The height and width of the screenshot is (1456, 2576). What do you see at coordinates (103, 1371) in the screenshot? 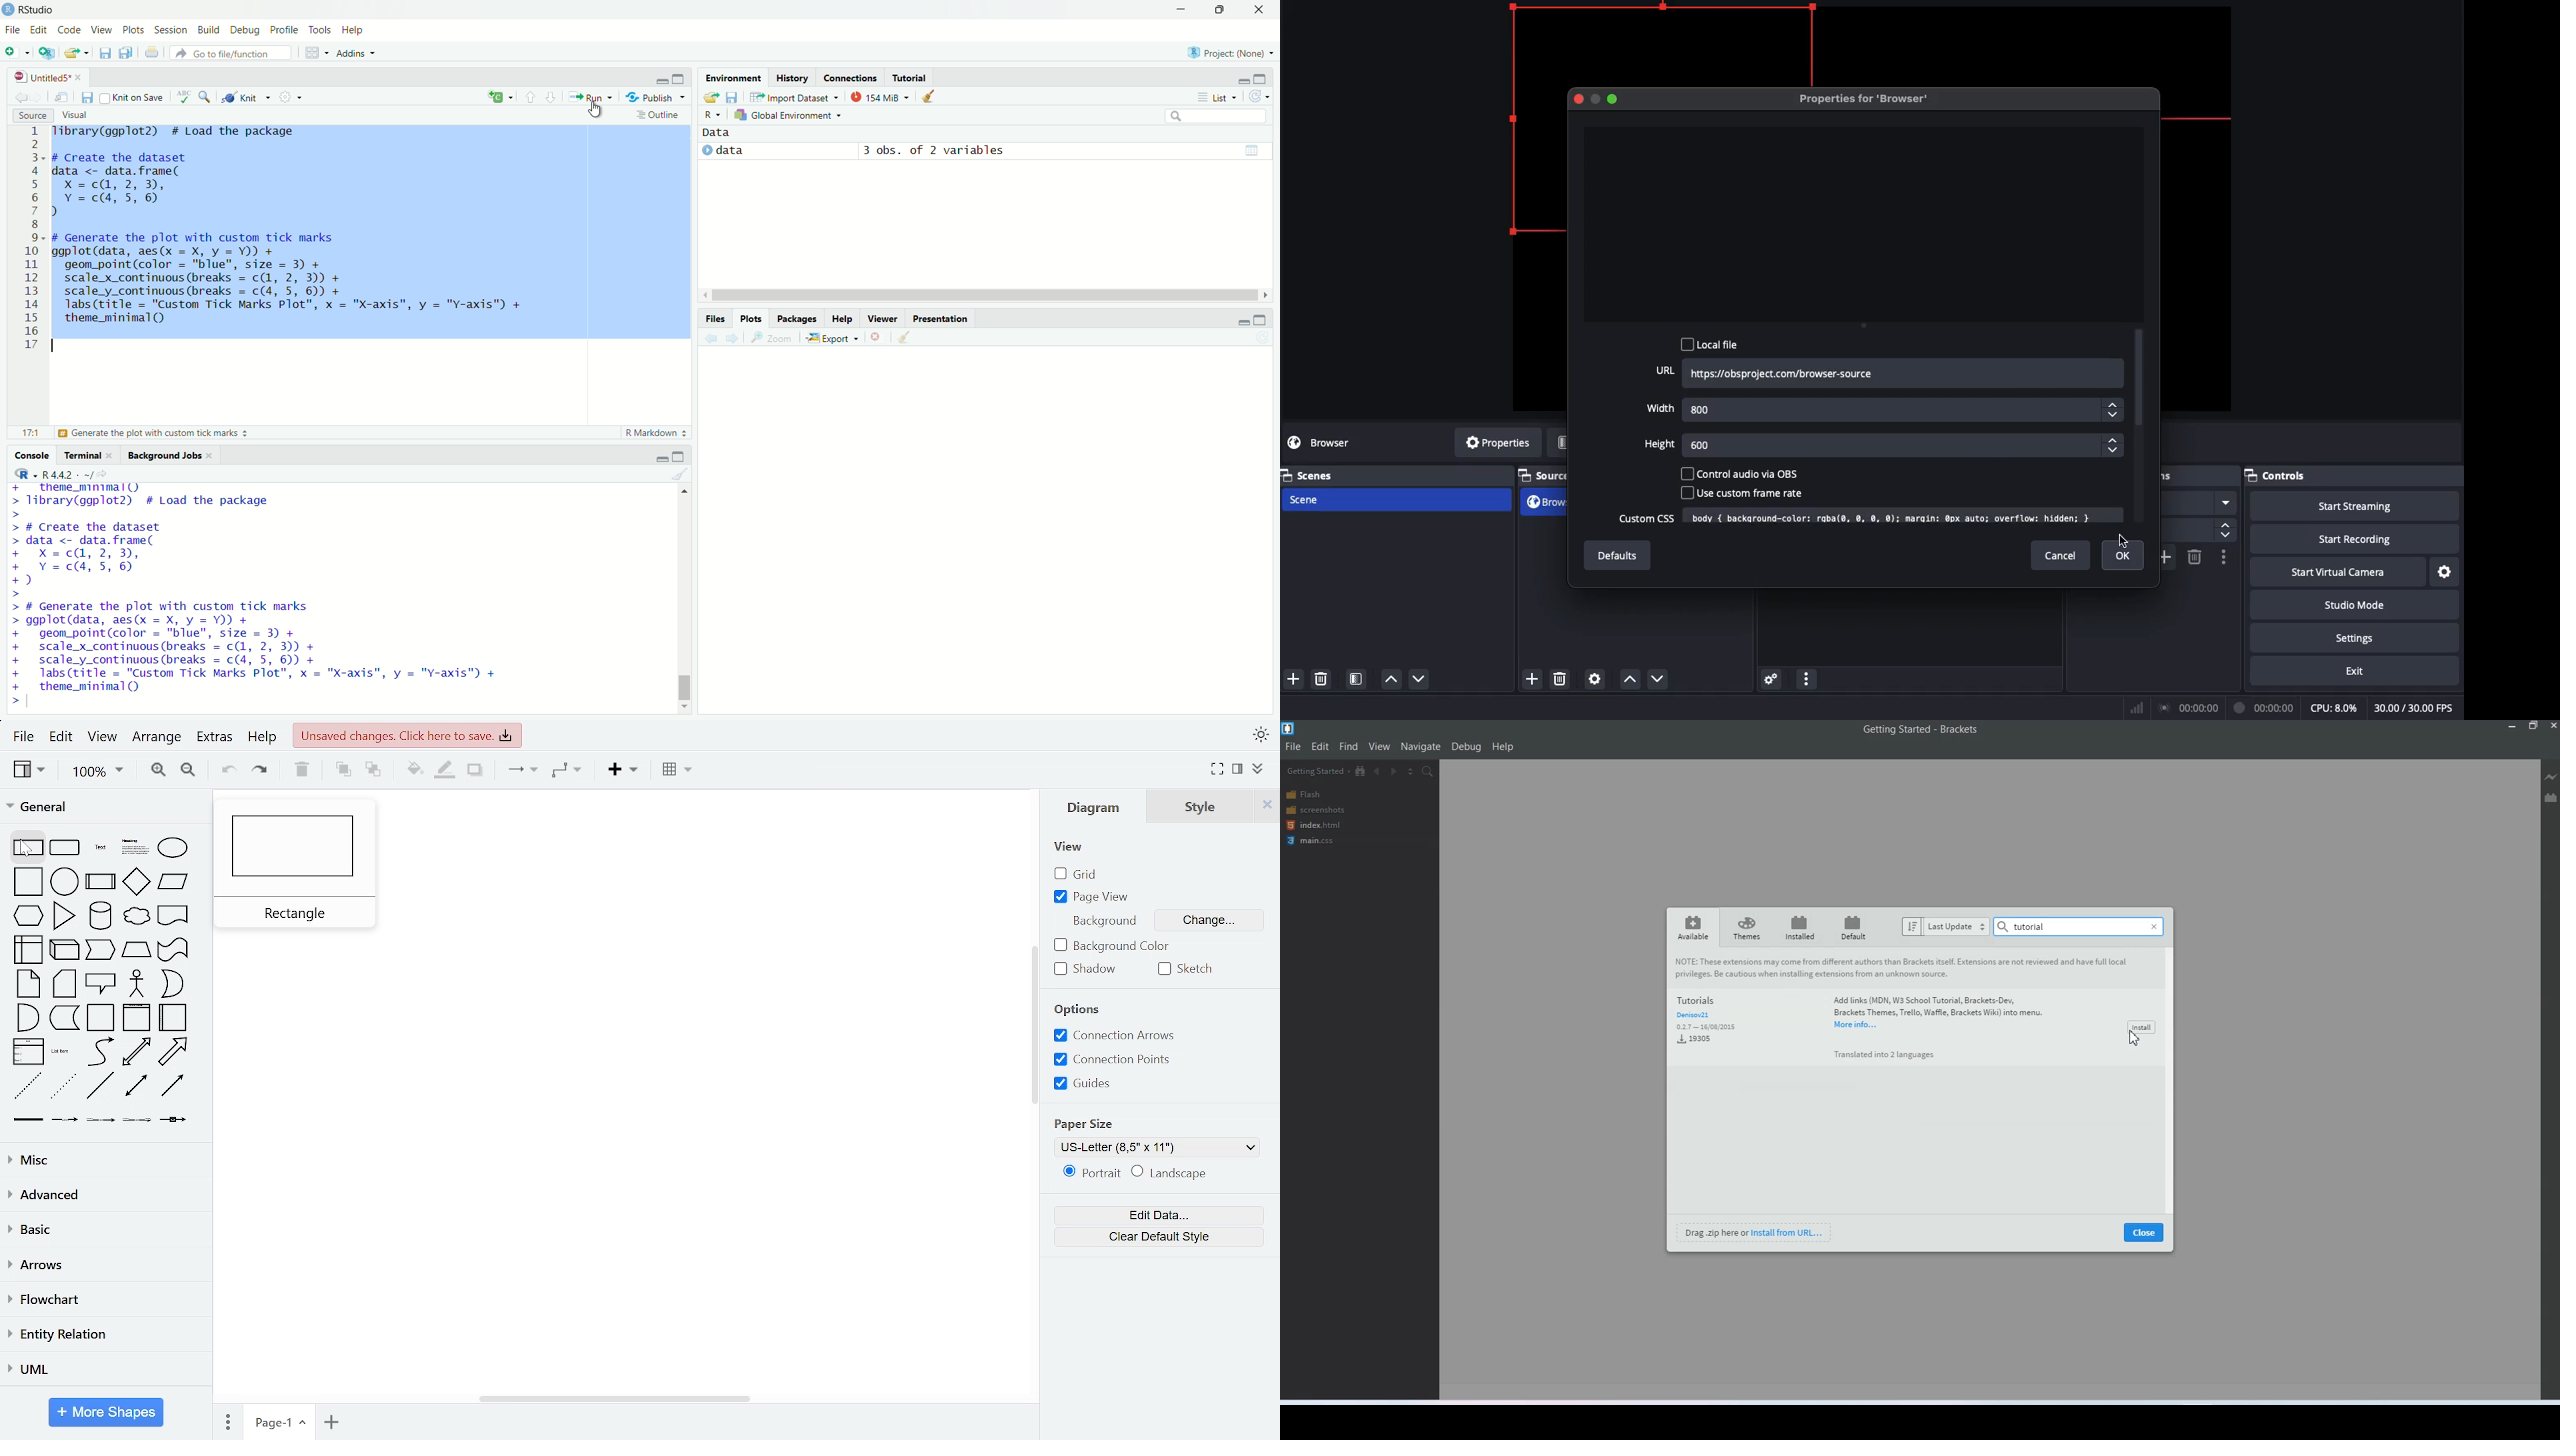
I see `UML` at bounding box center [103, 1371].